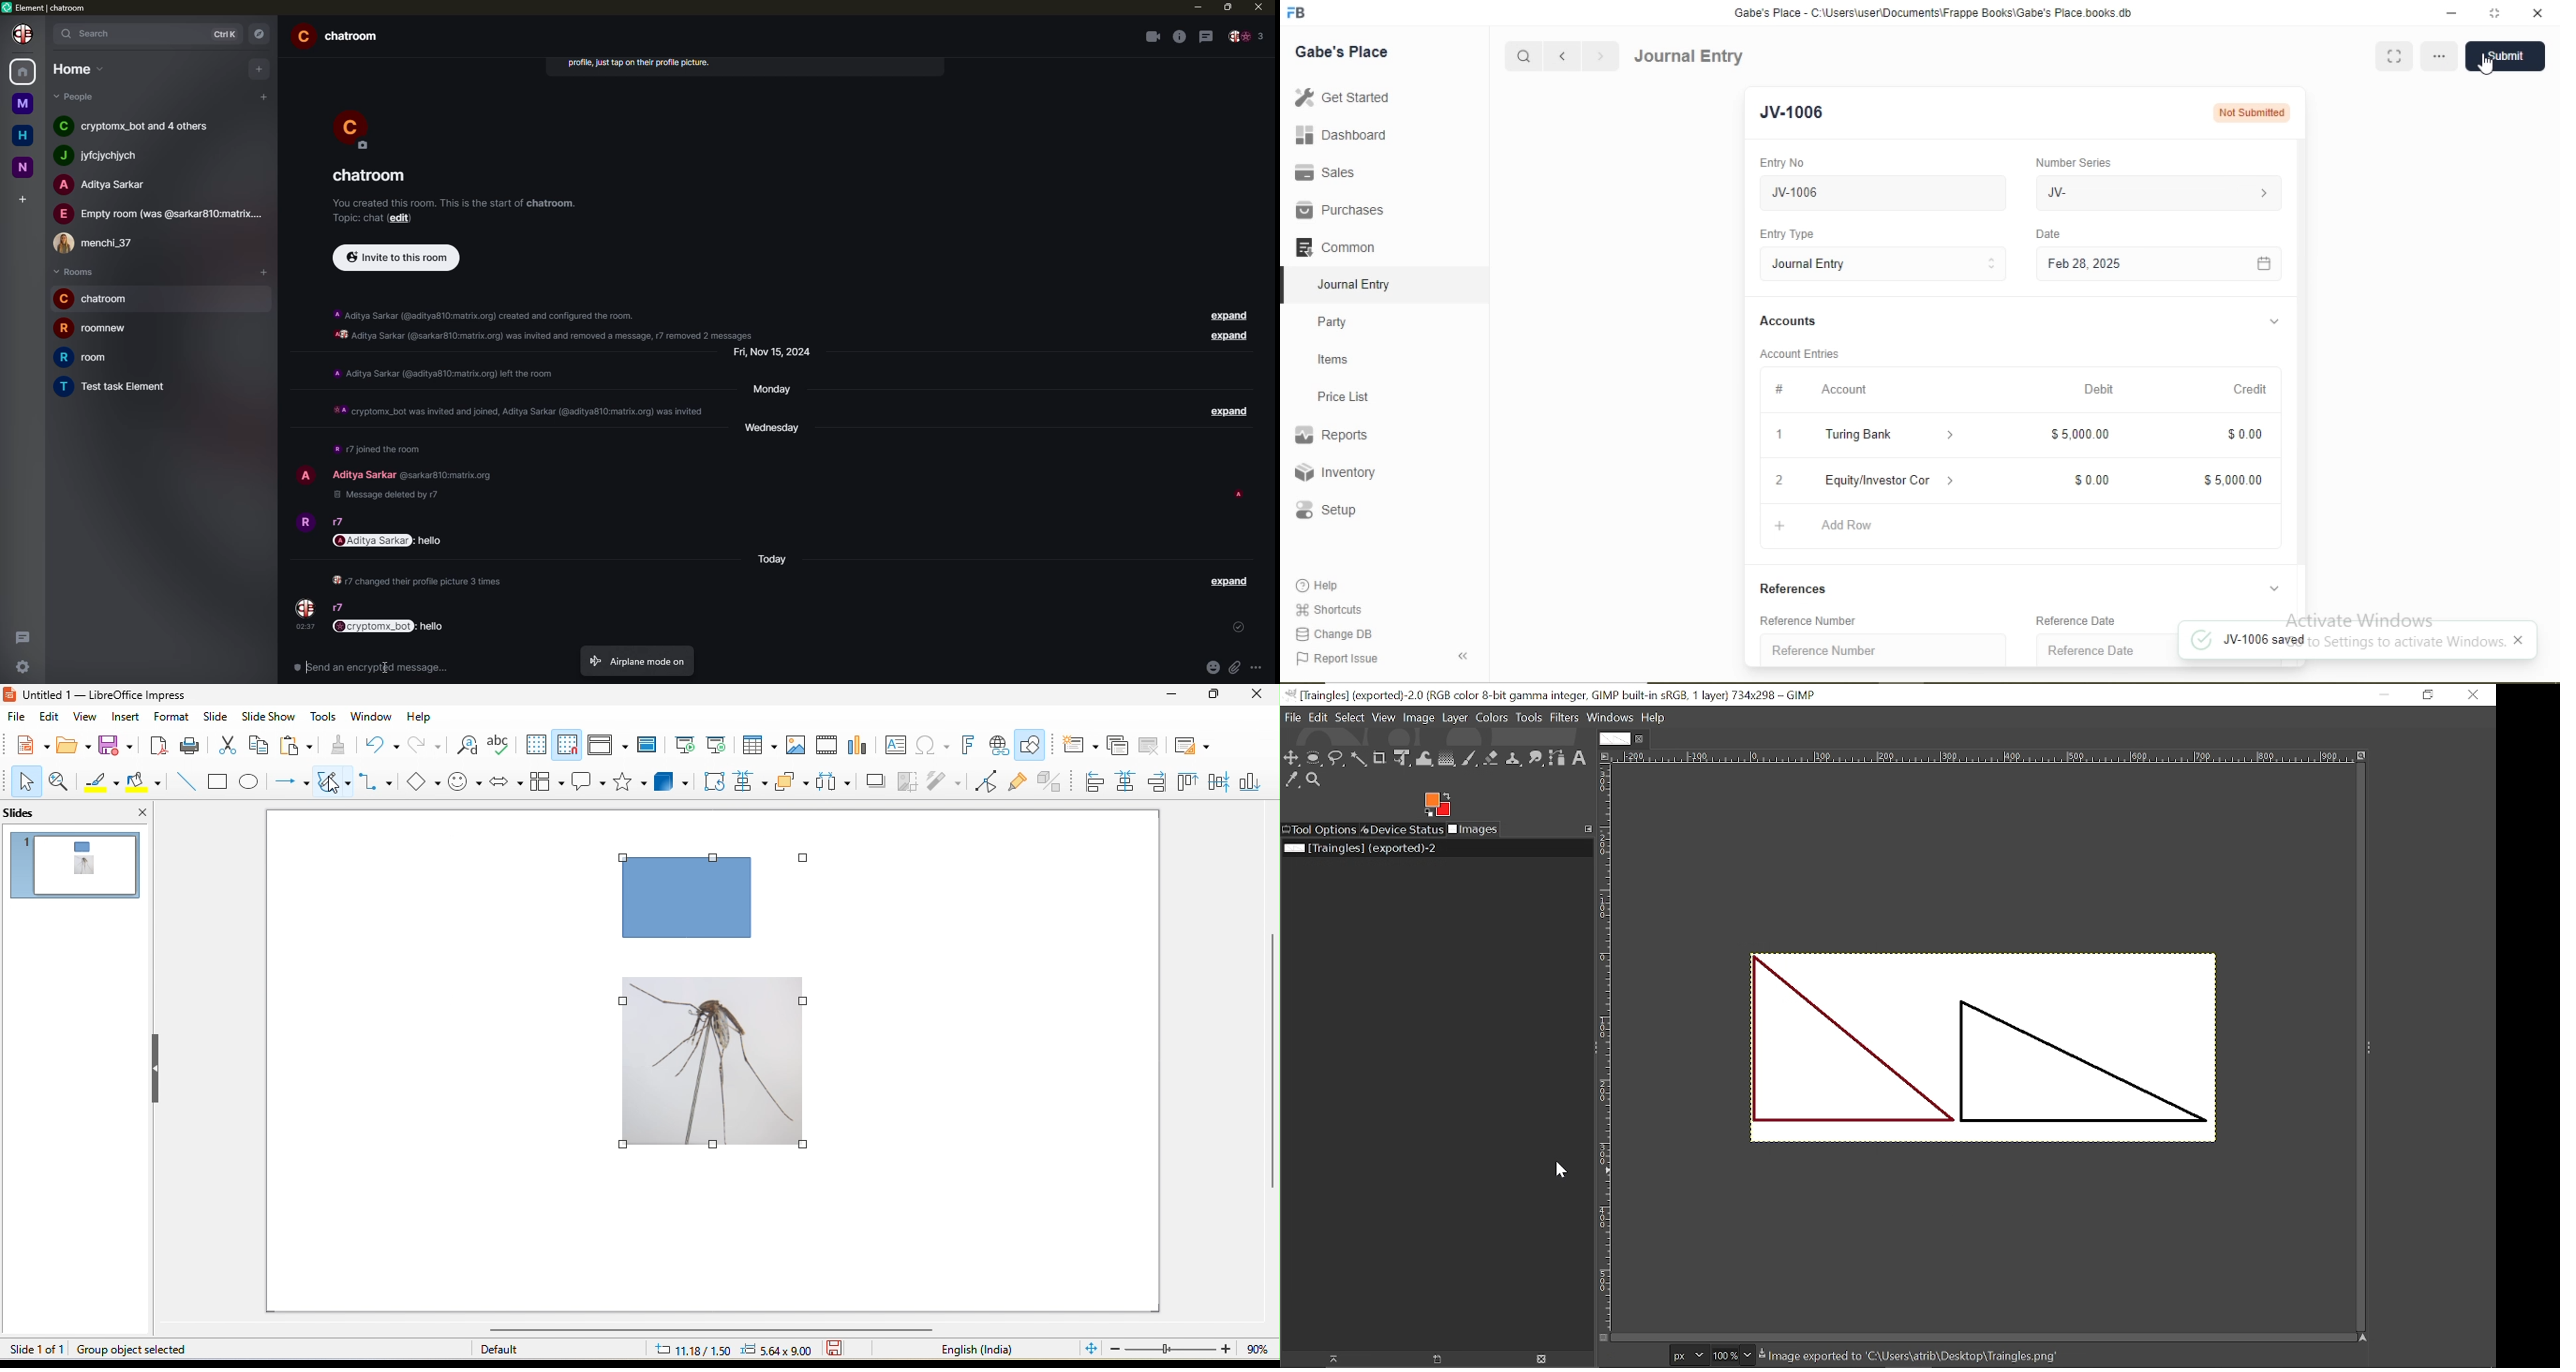 This screenshot has height=1372, width=2576. What do you see at coordinates (874, 781) in the screenshot?
I see `shadow` at bounding box center [874, 781].